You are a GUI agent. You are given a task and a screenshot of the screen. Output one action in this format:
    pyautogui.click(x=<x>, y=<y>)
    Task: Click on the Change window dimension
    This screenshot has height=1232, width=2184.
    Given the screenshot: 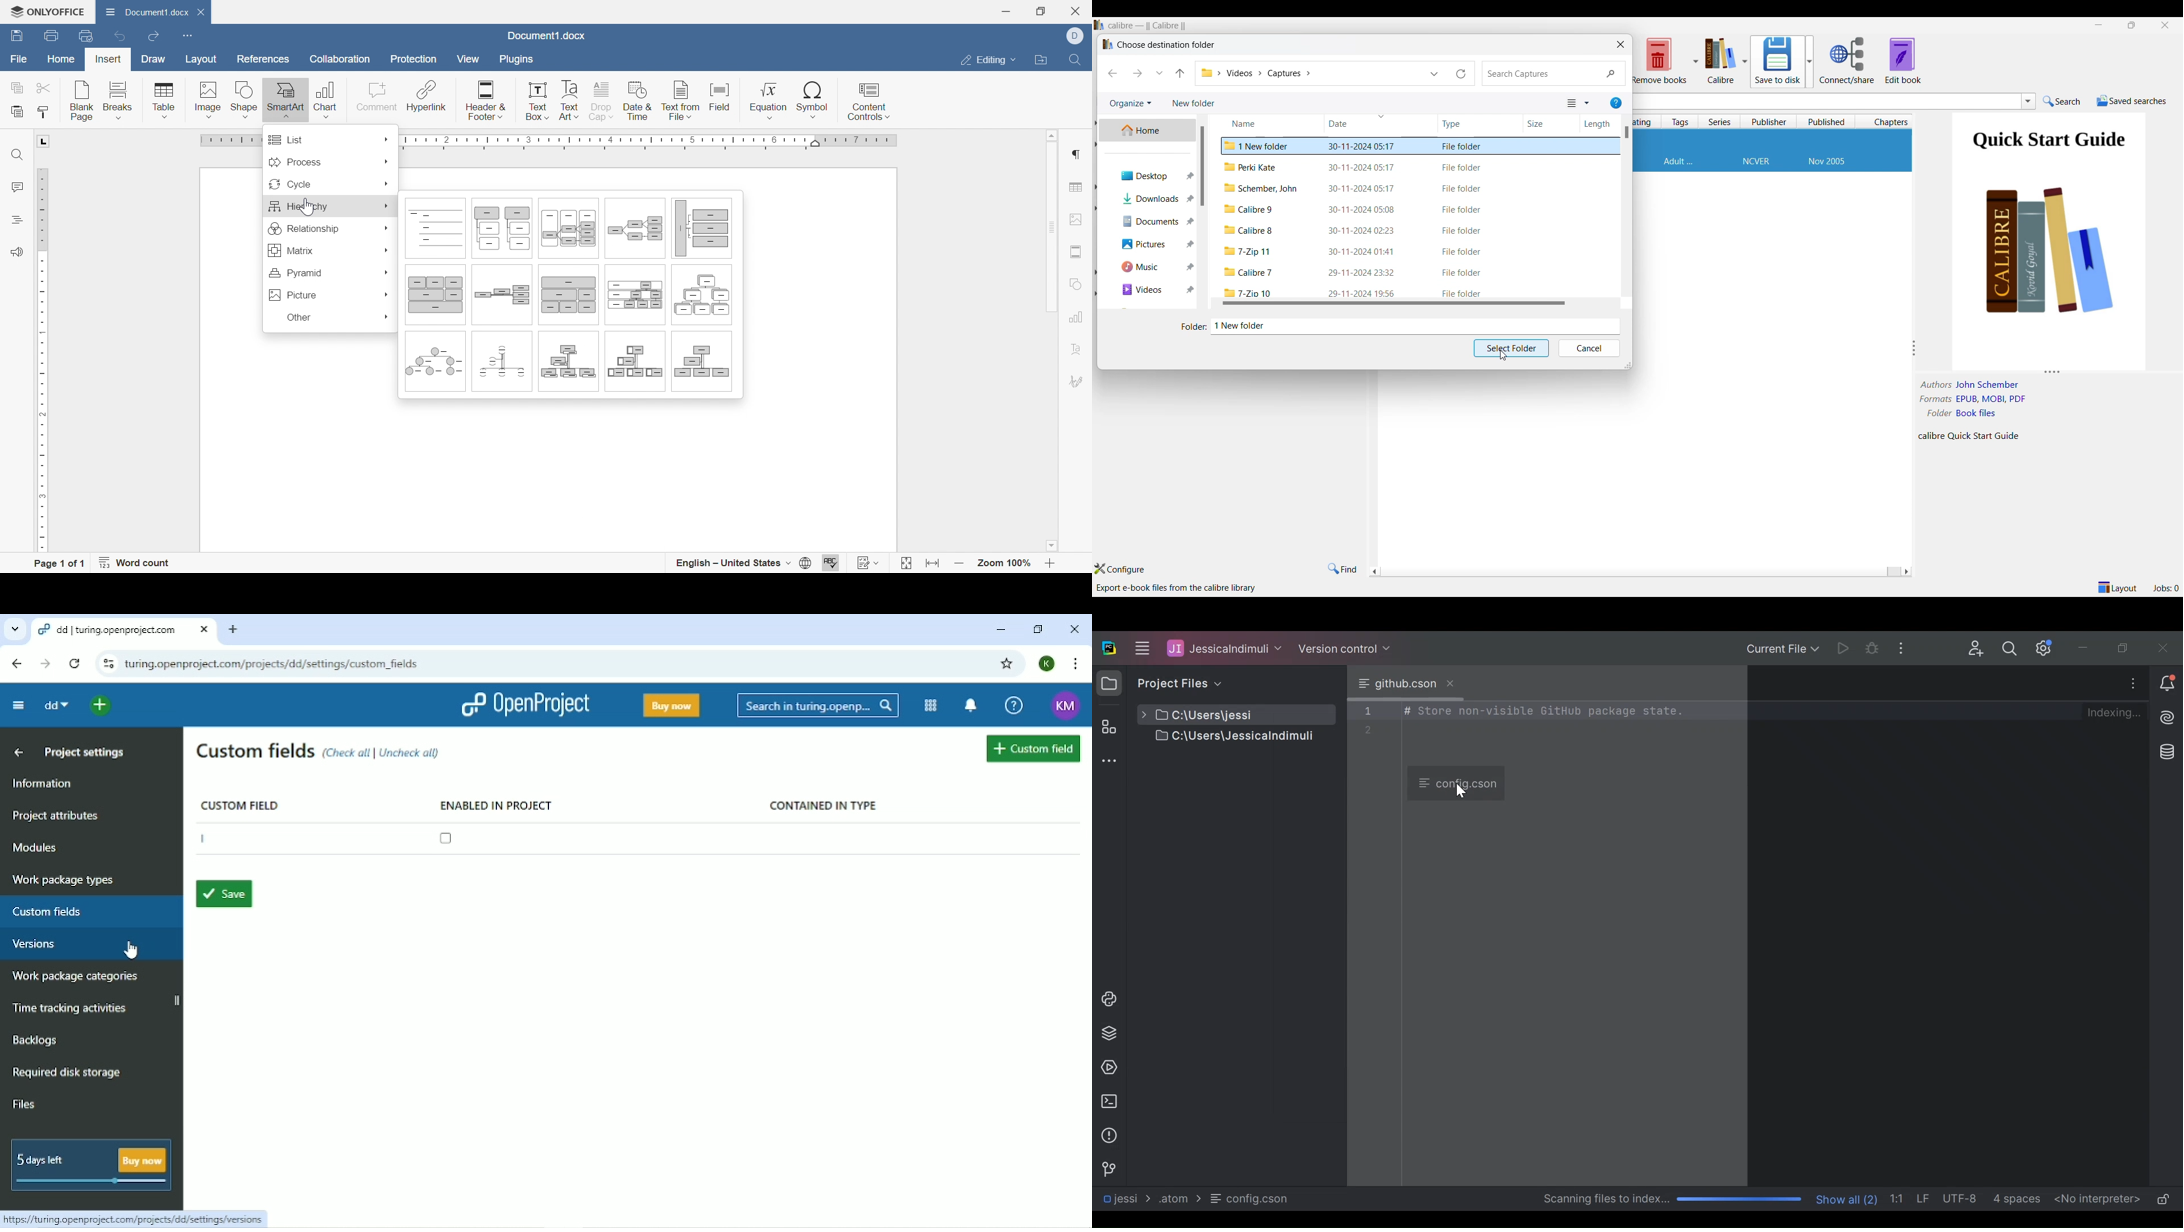 What is the action you would take?
    pyautogui.click(x=1628, y=366)
    